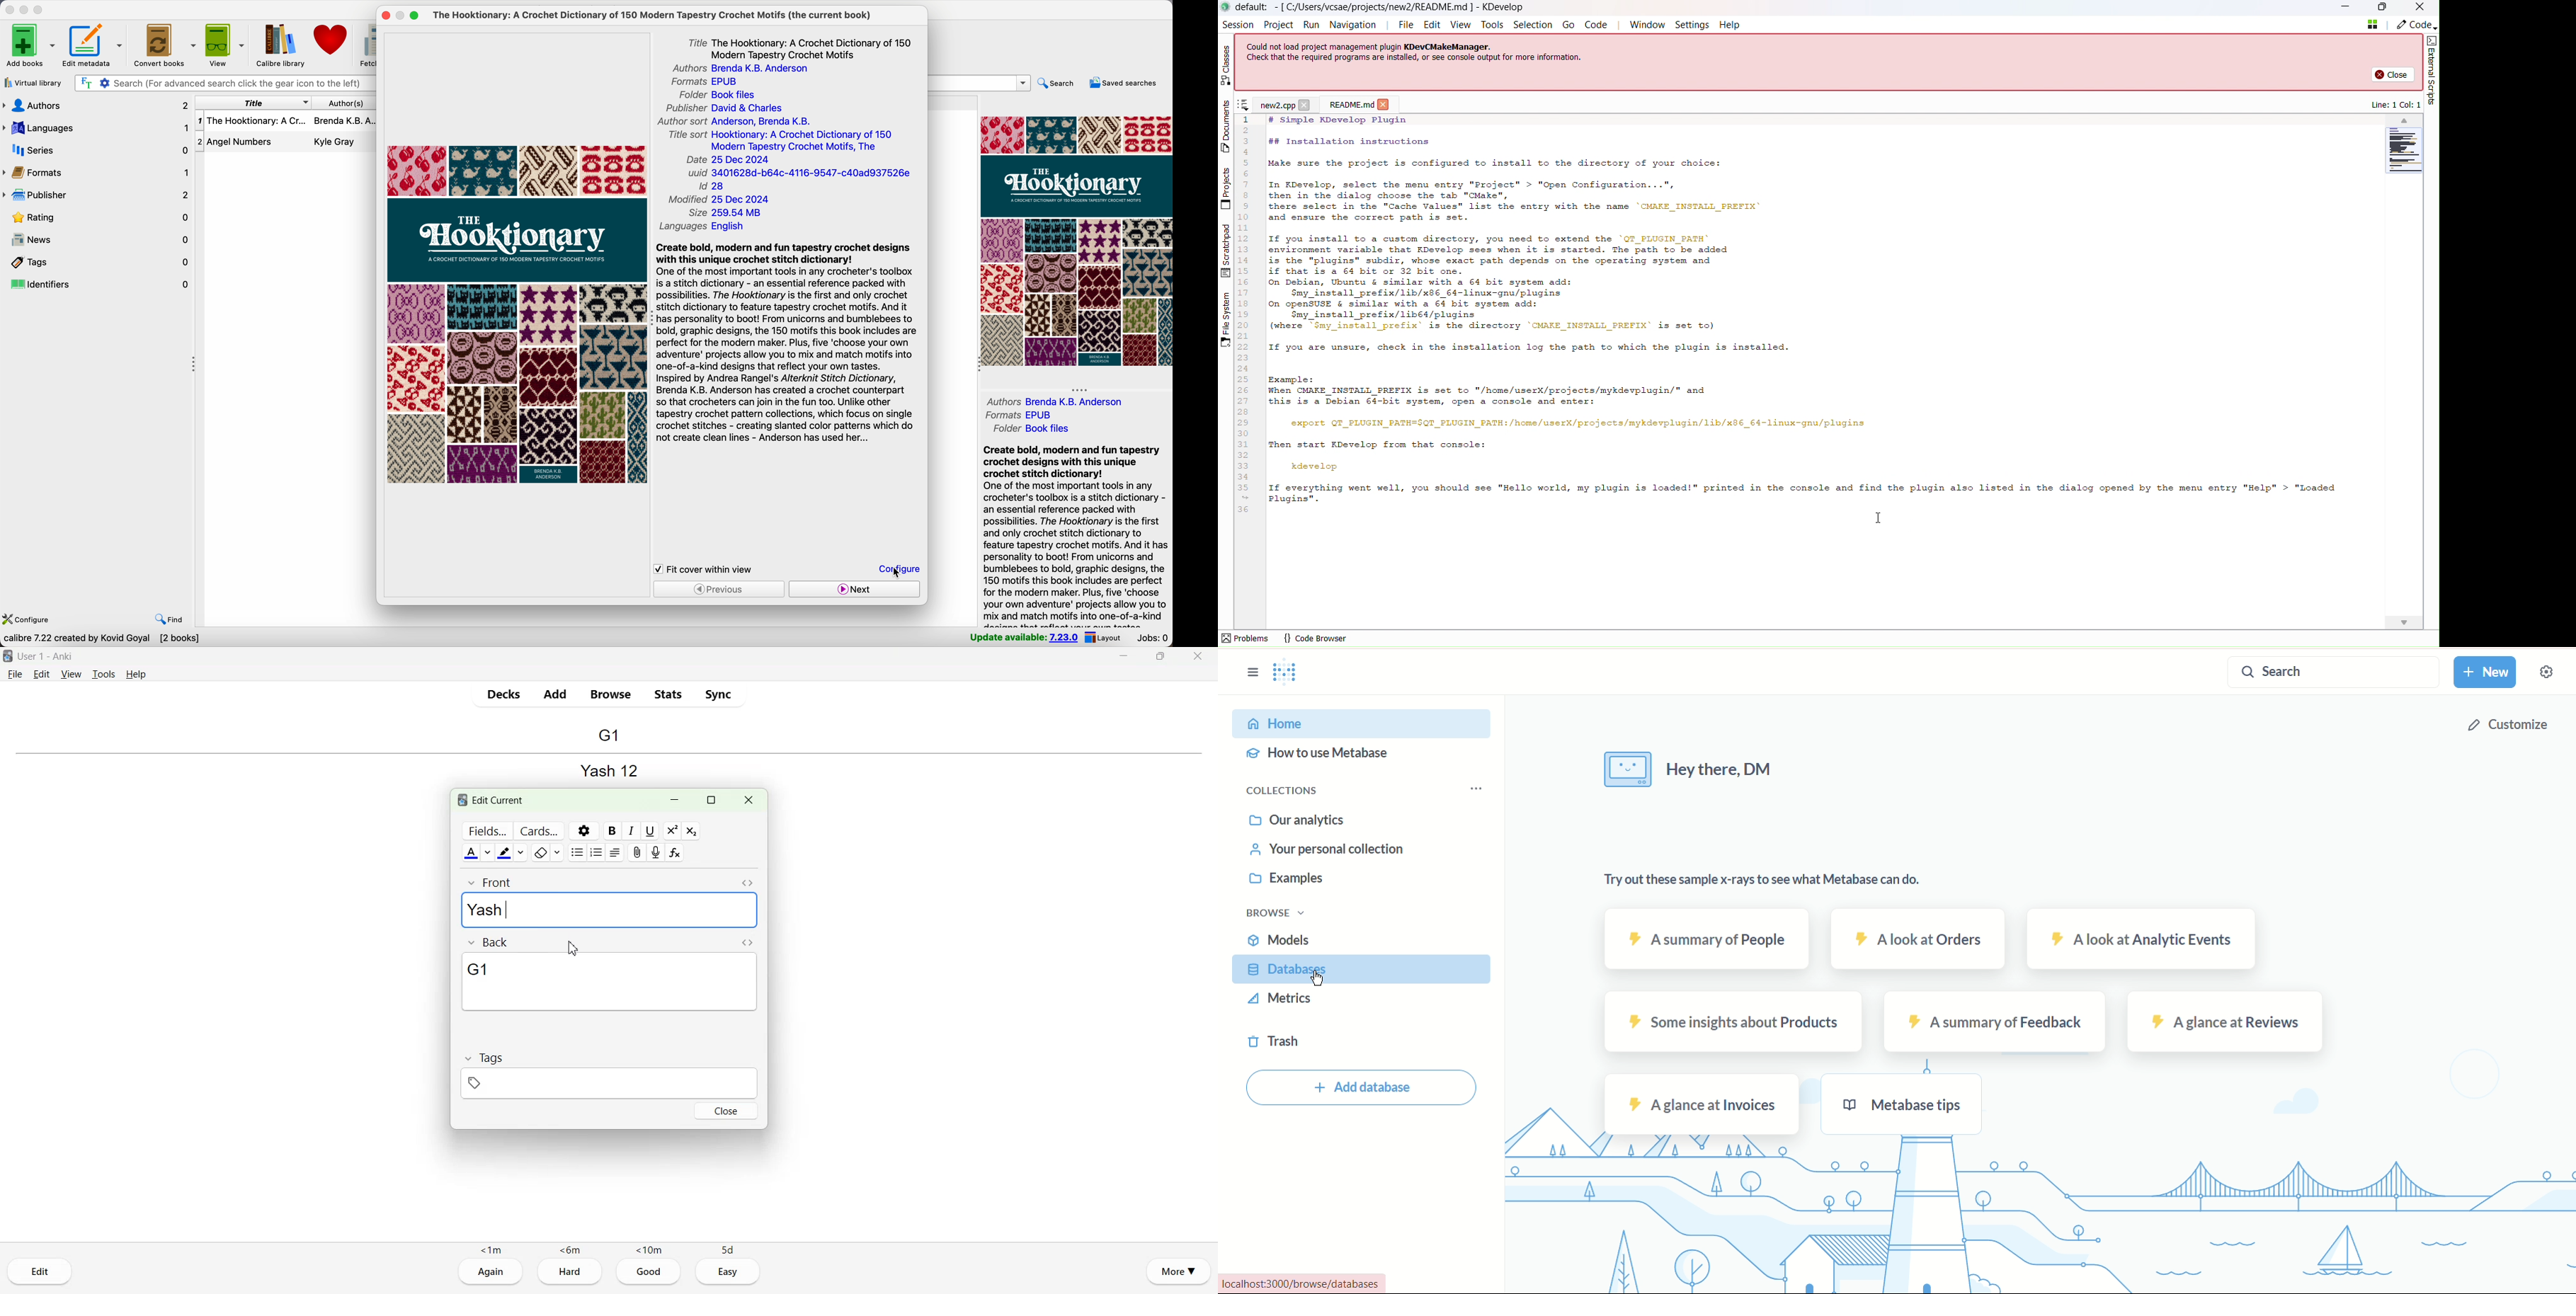 Image resolution: width=2576 pixels, height=1316 pixels. Describe the element at coordinates (1352, 104) in the screenshot. I see `read me` at that location.